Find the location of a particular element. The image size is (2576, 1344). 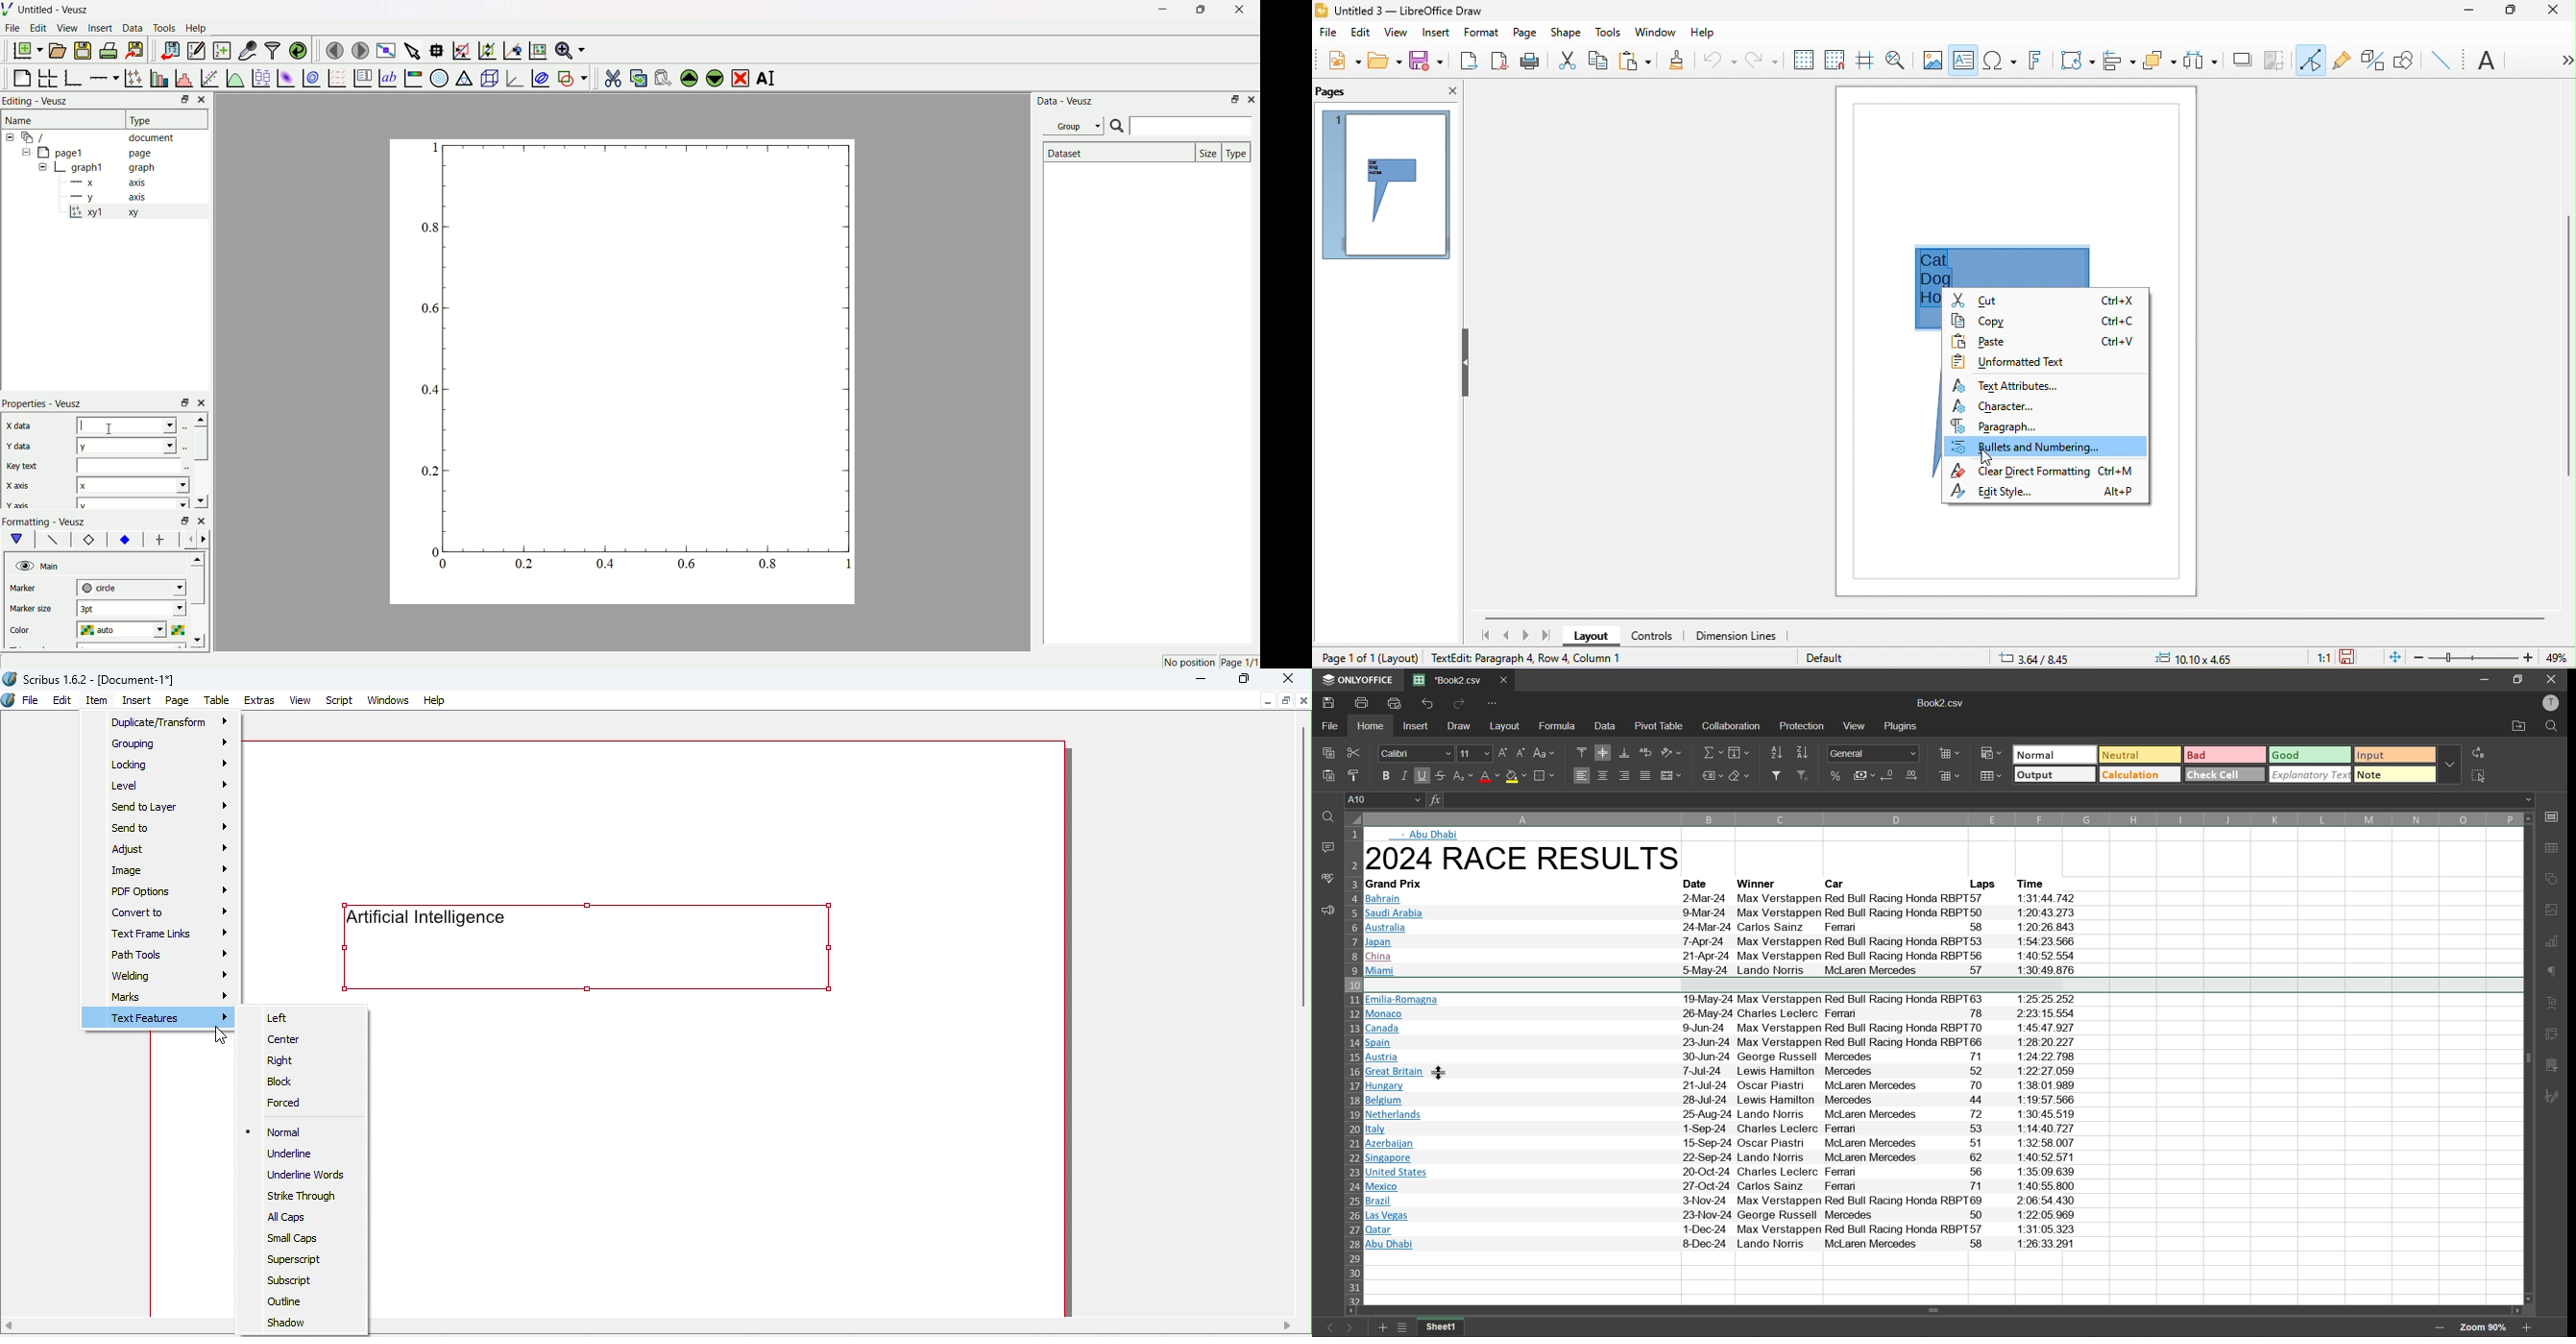

background is located at coordinates (53, 541).